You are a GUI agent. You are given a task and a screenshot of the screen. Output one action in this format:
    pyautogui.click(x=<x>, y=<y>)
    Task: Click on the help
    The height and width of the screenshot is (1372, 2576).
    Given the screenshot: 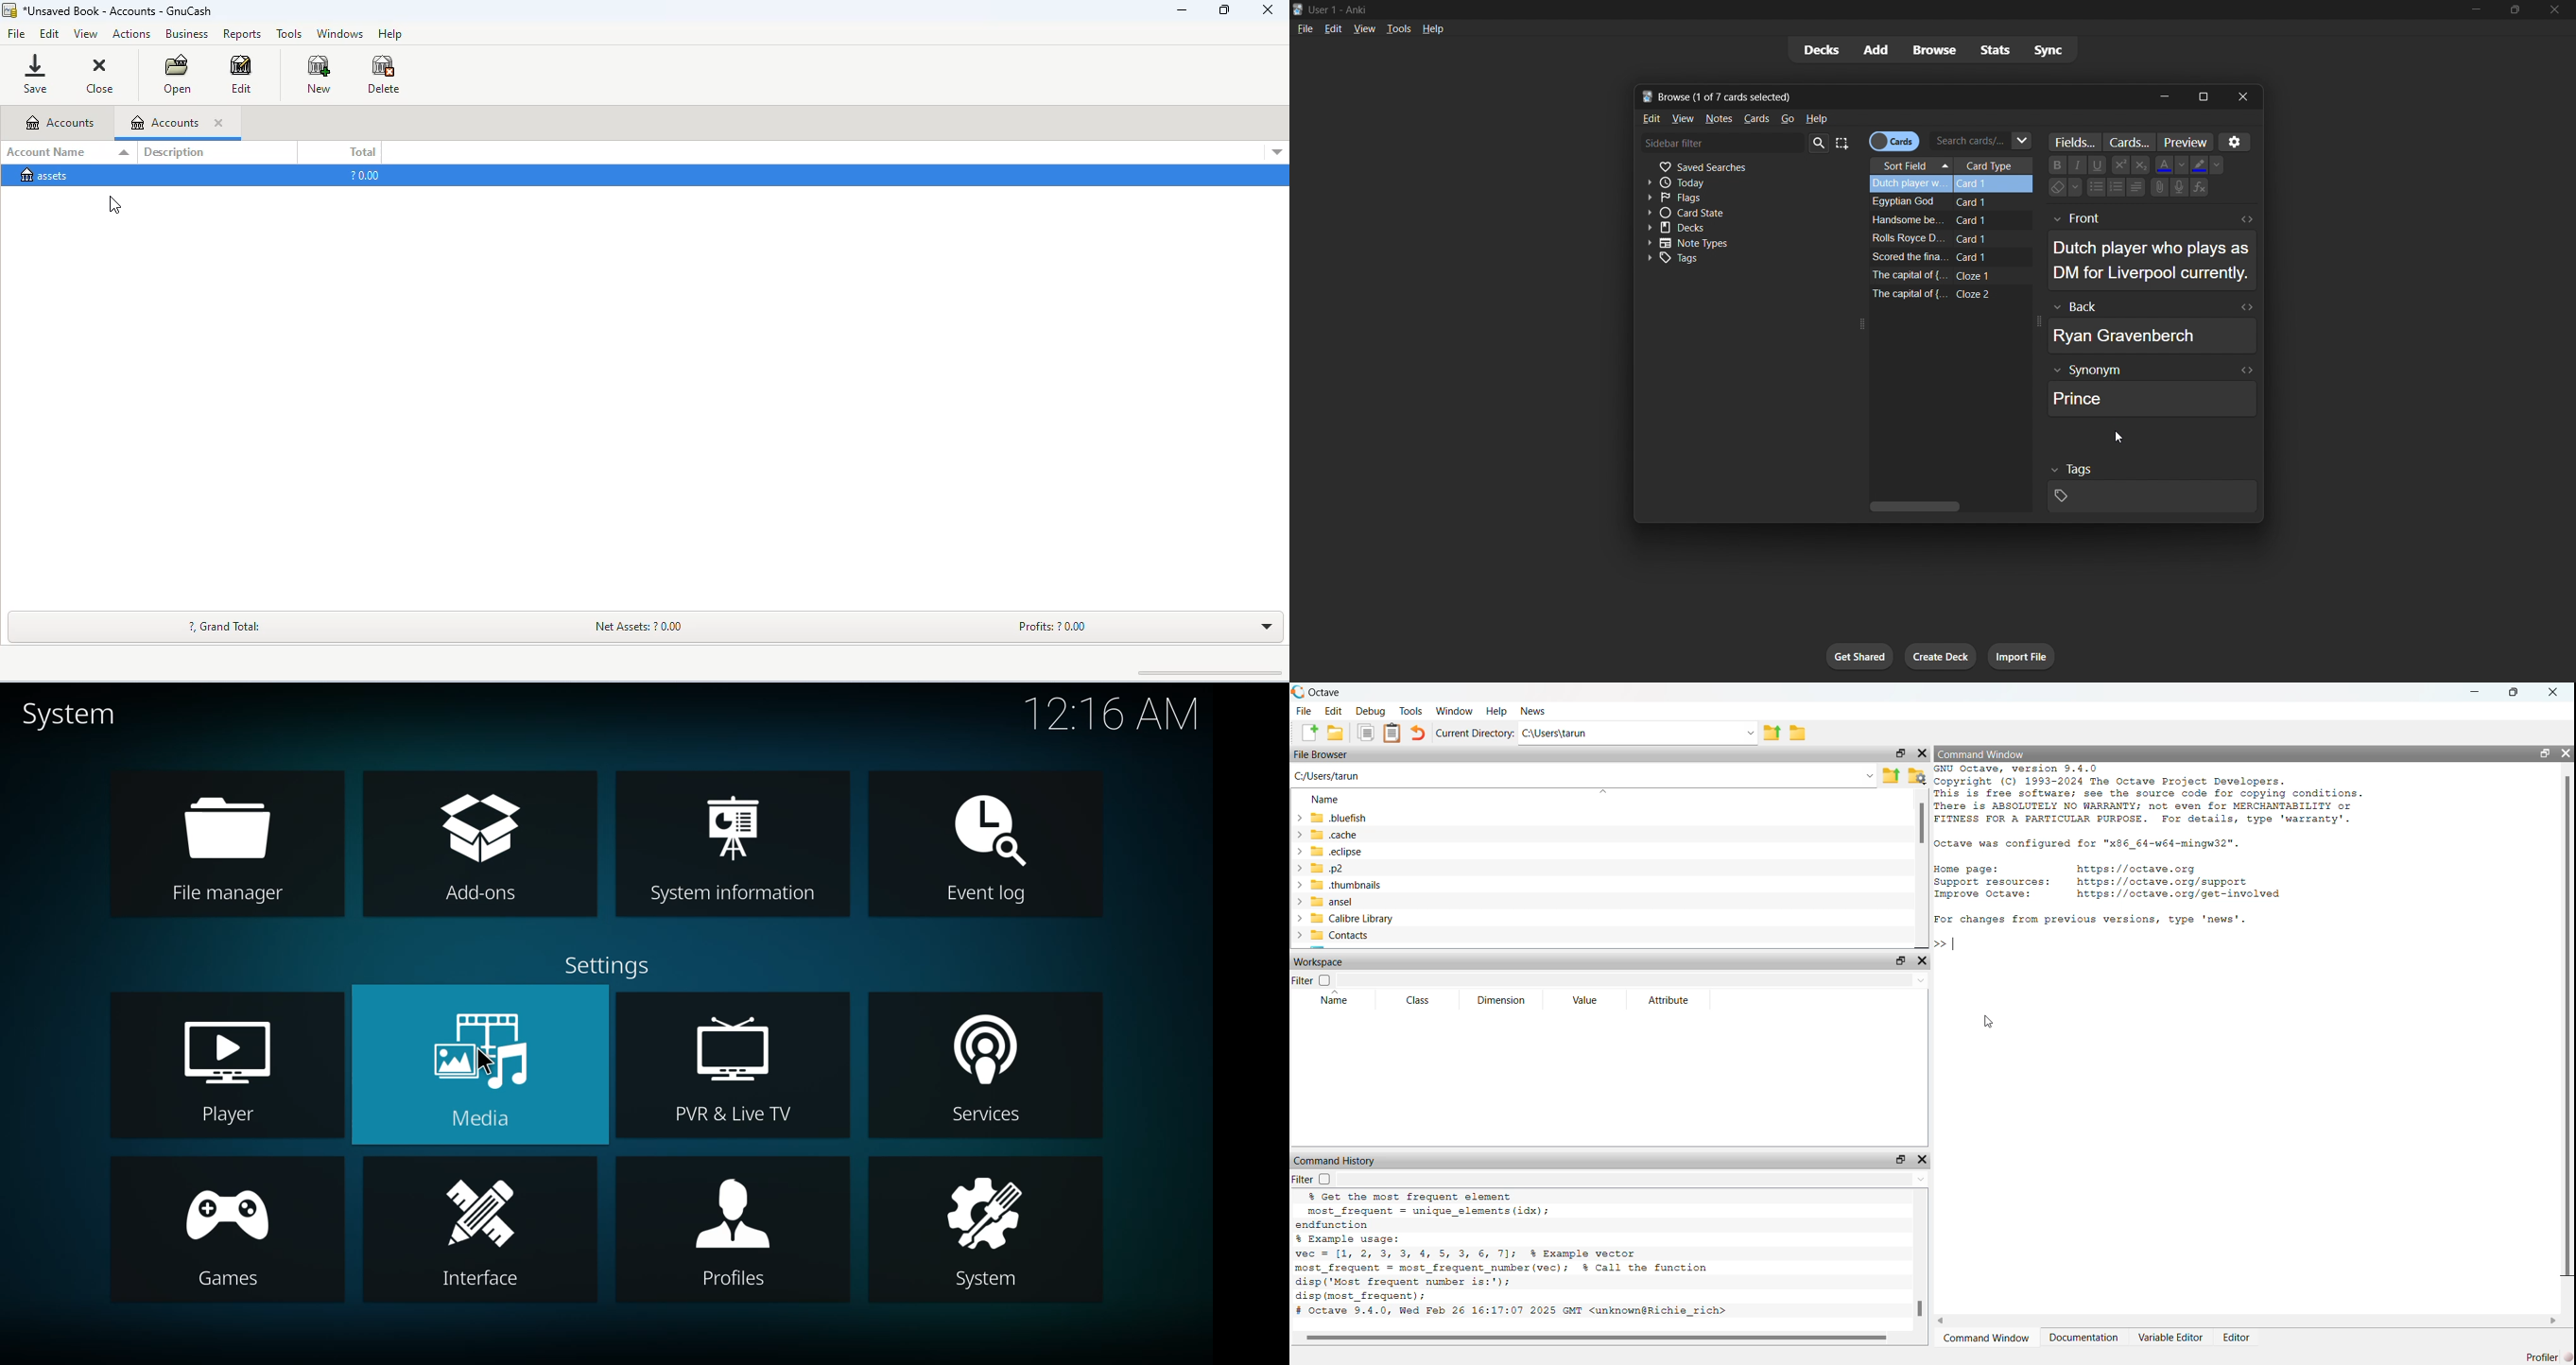 What is the action you would take?
    pyautogui.click(x=1820, y=118)
    